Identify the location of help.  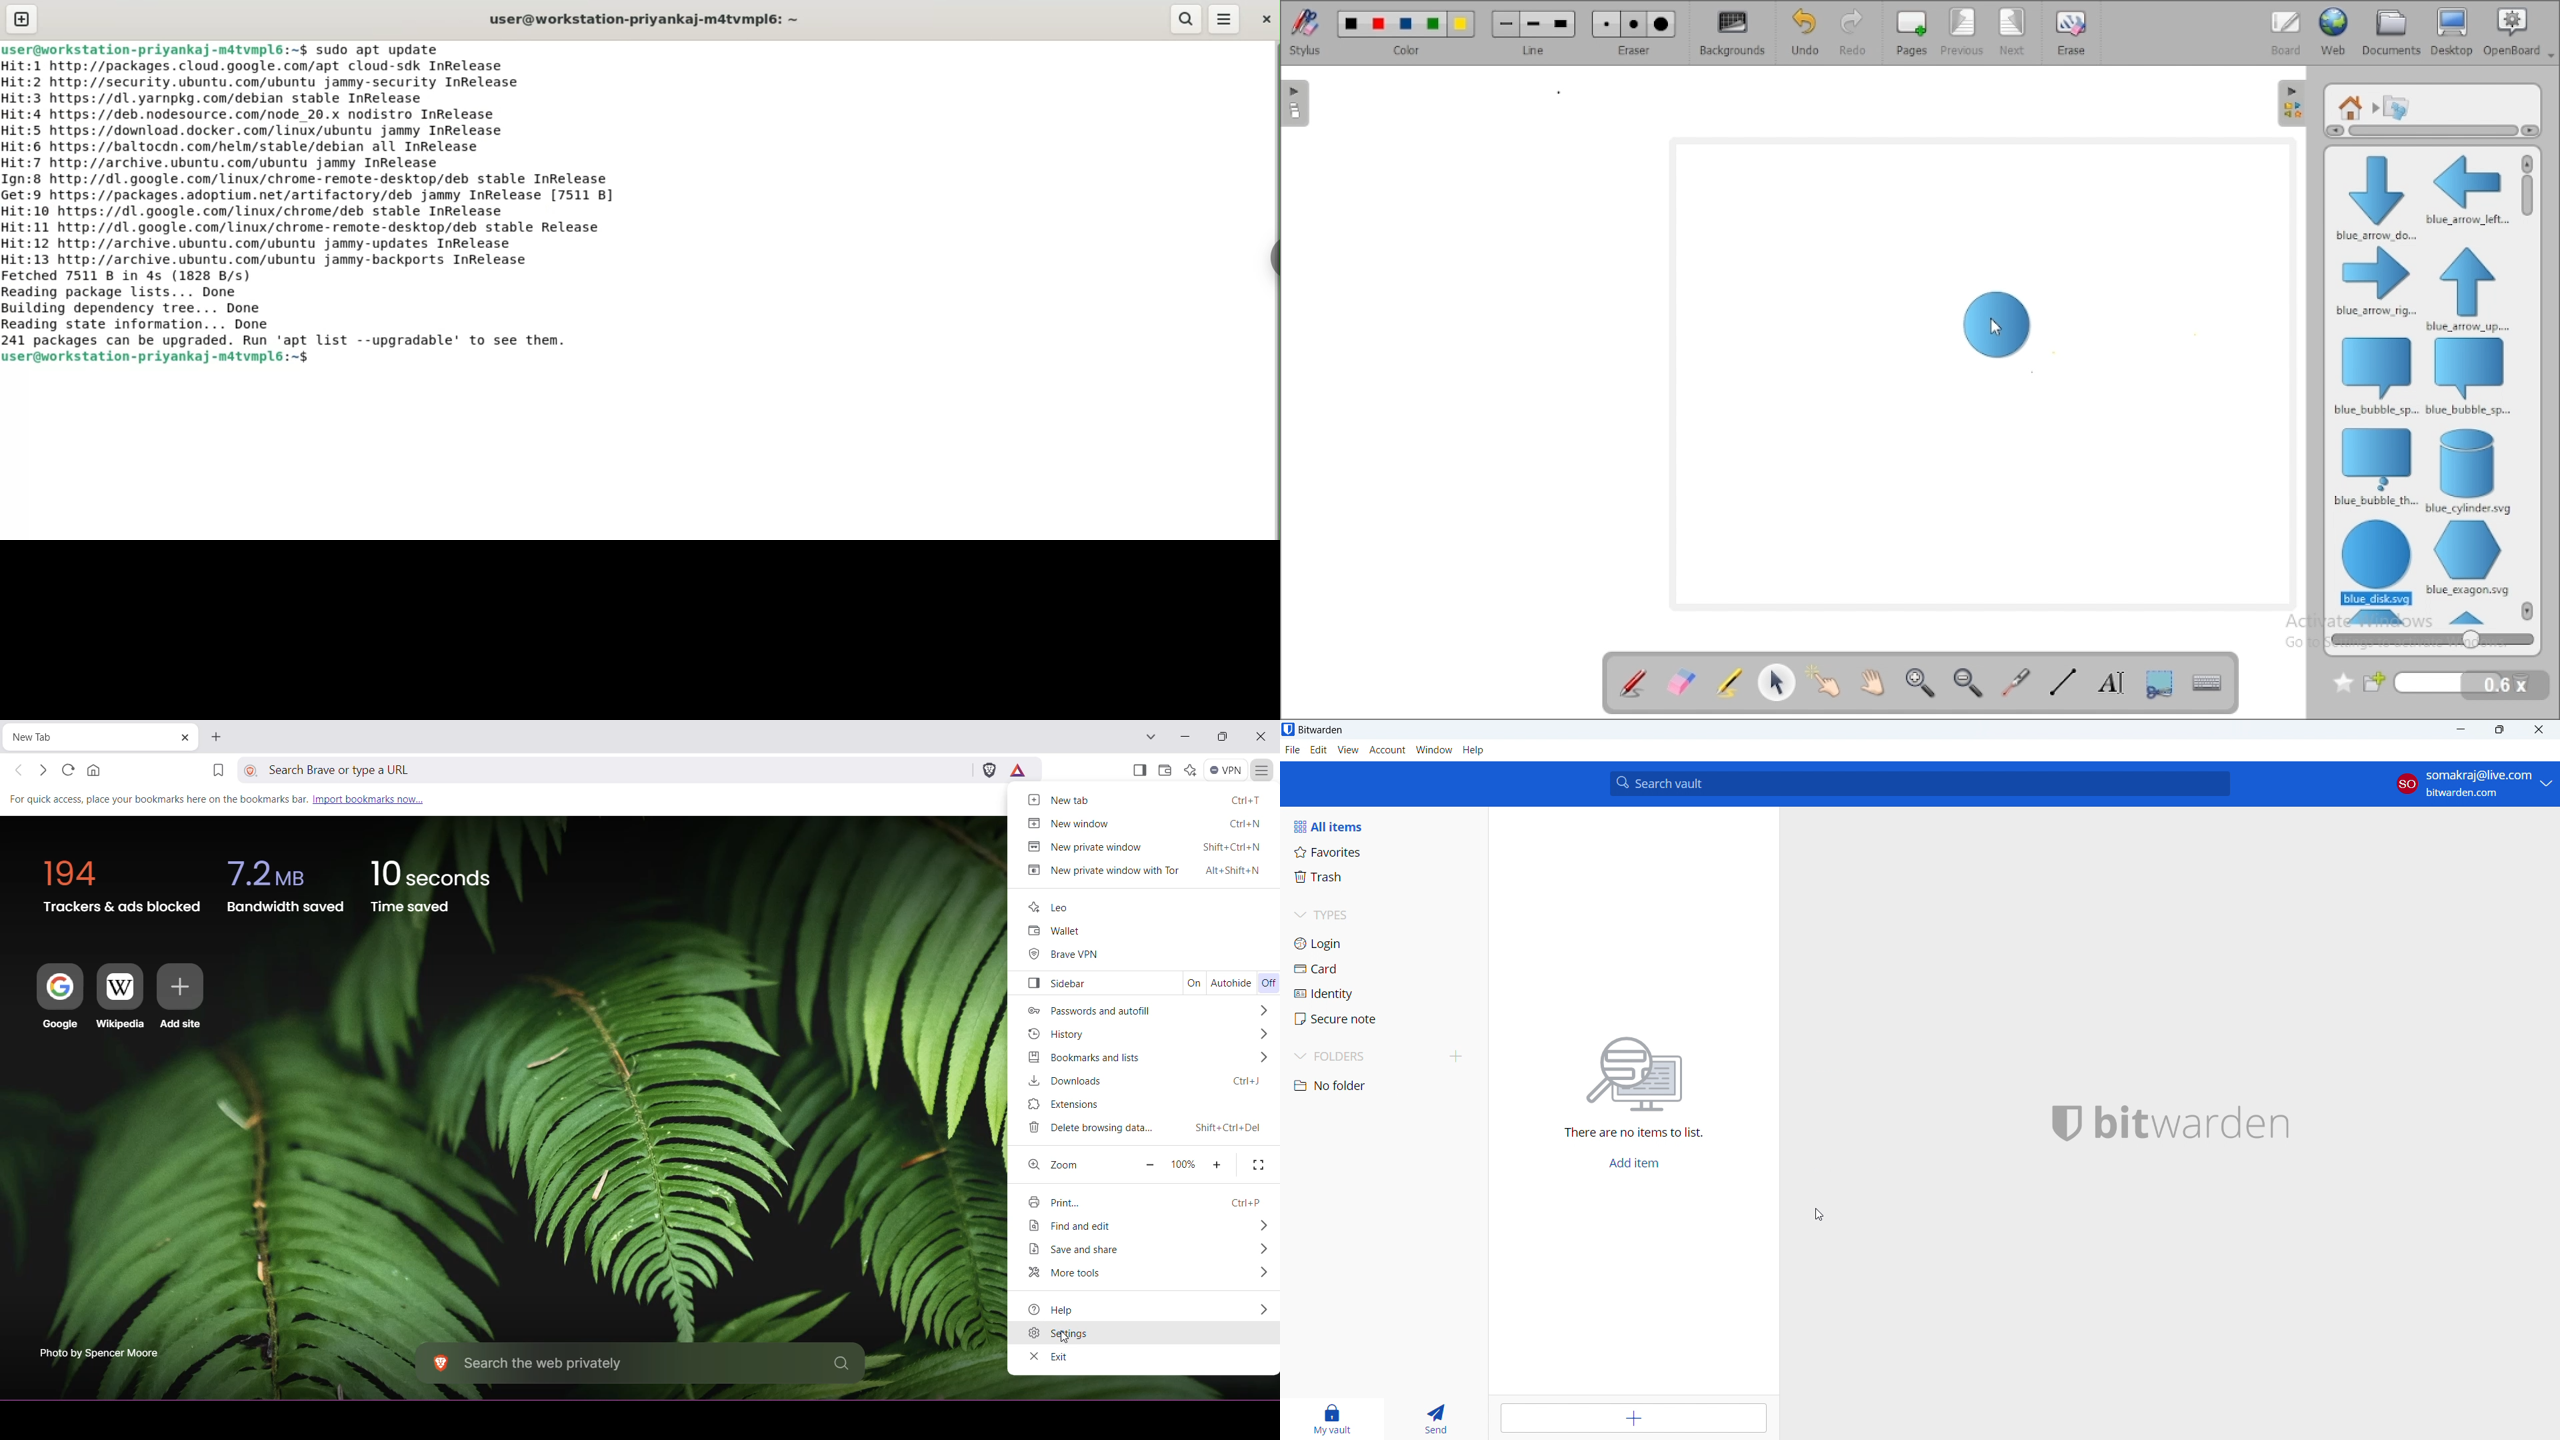
(1474, 750).